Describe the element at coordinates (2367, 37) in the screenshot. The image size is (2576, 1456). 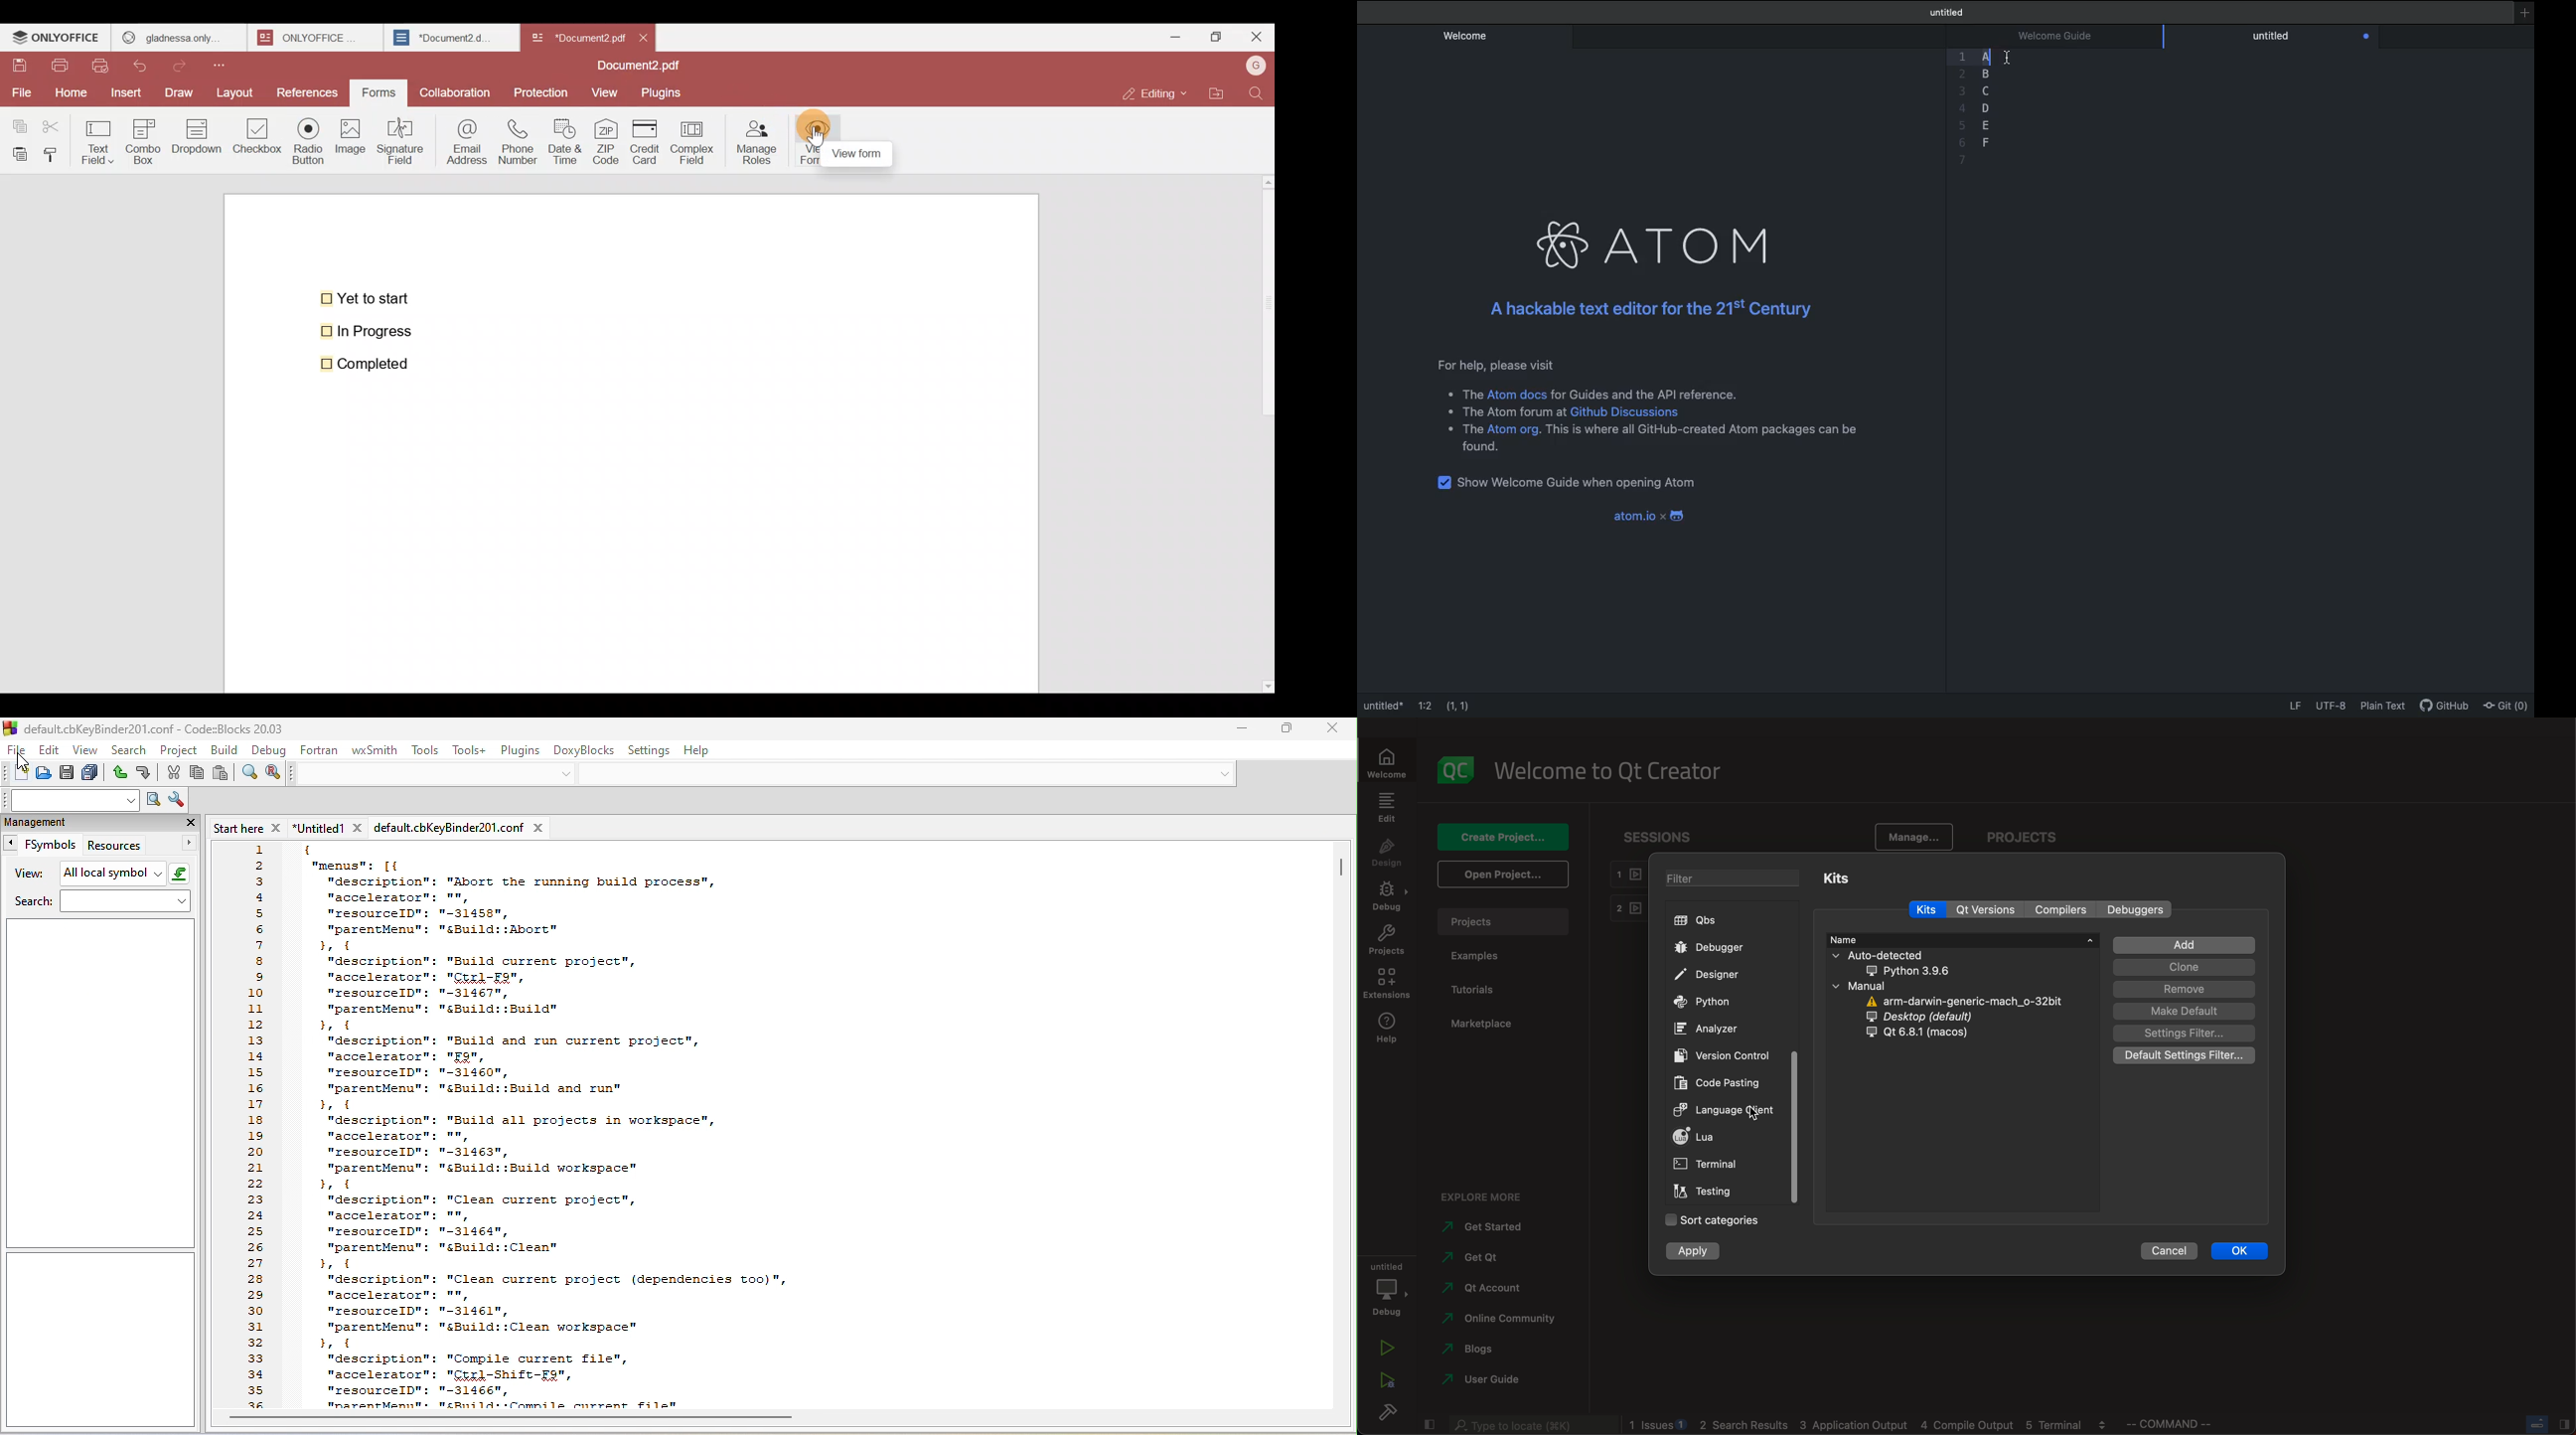
I see `Close` at that location.